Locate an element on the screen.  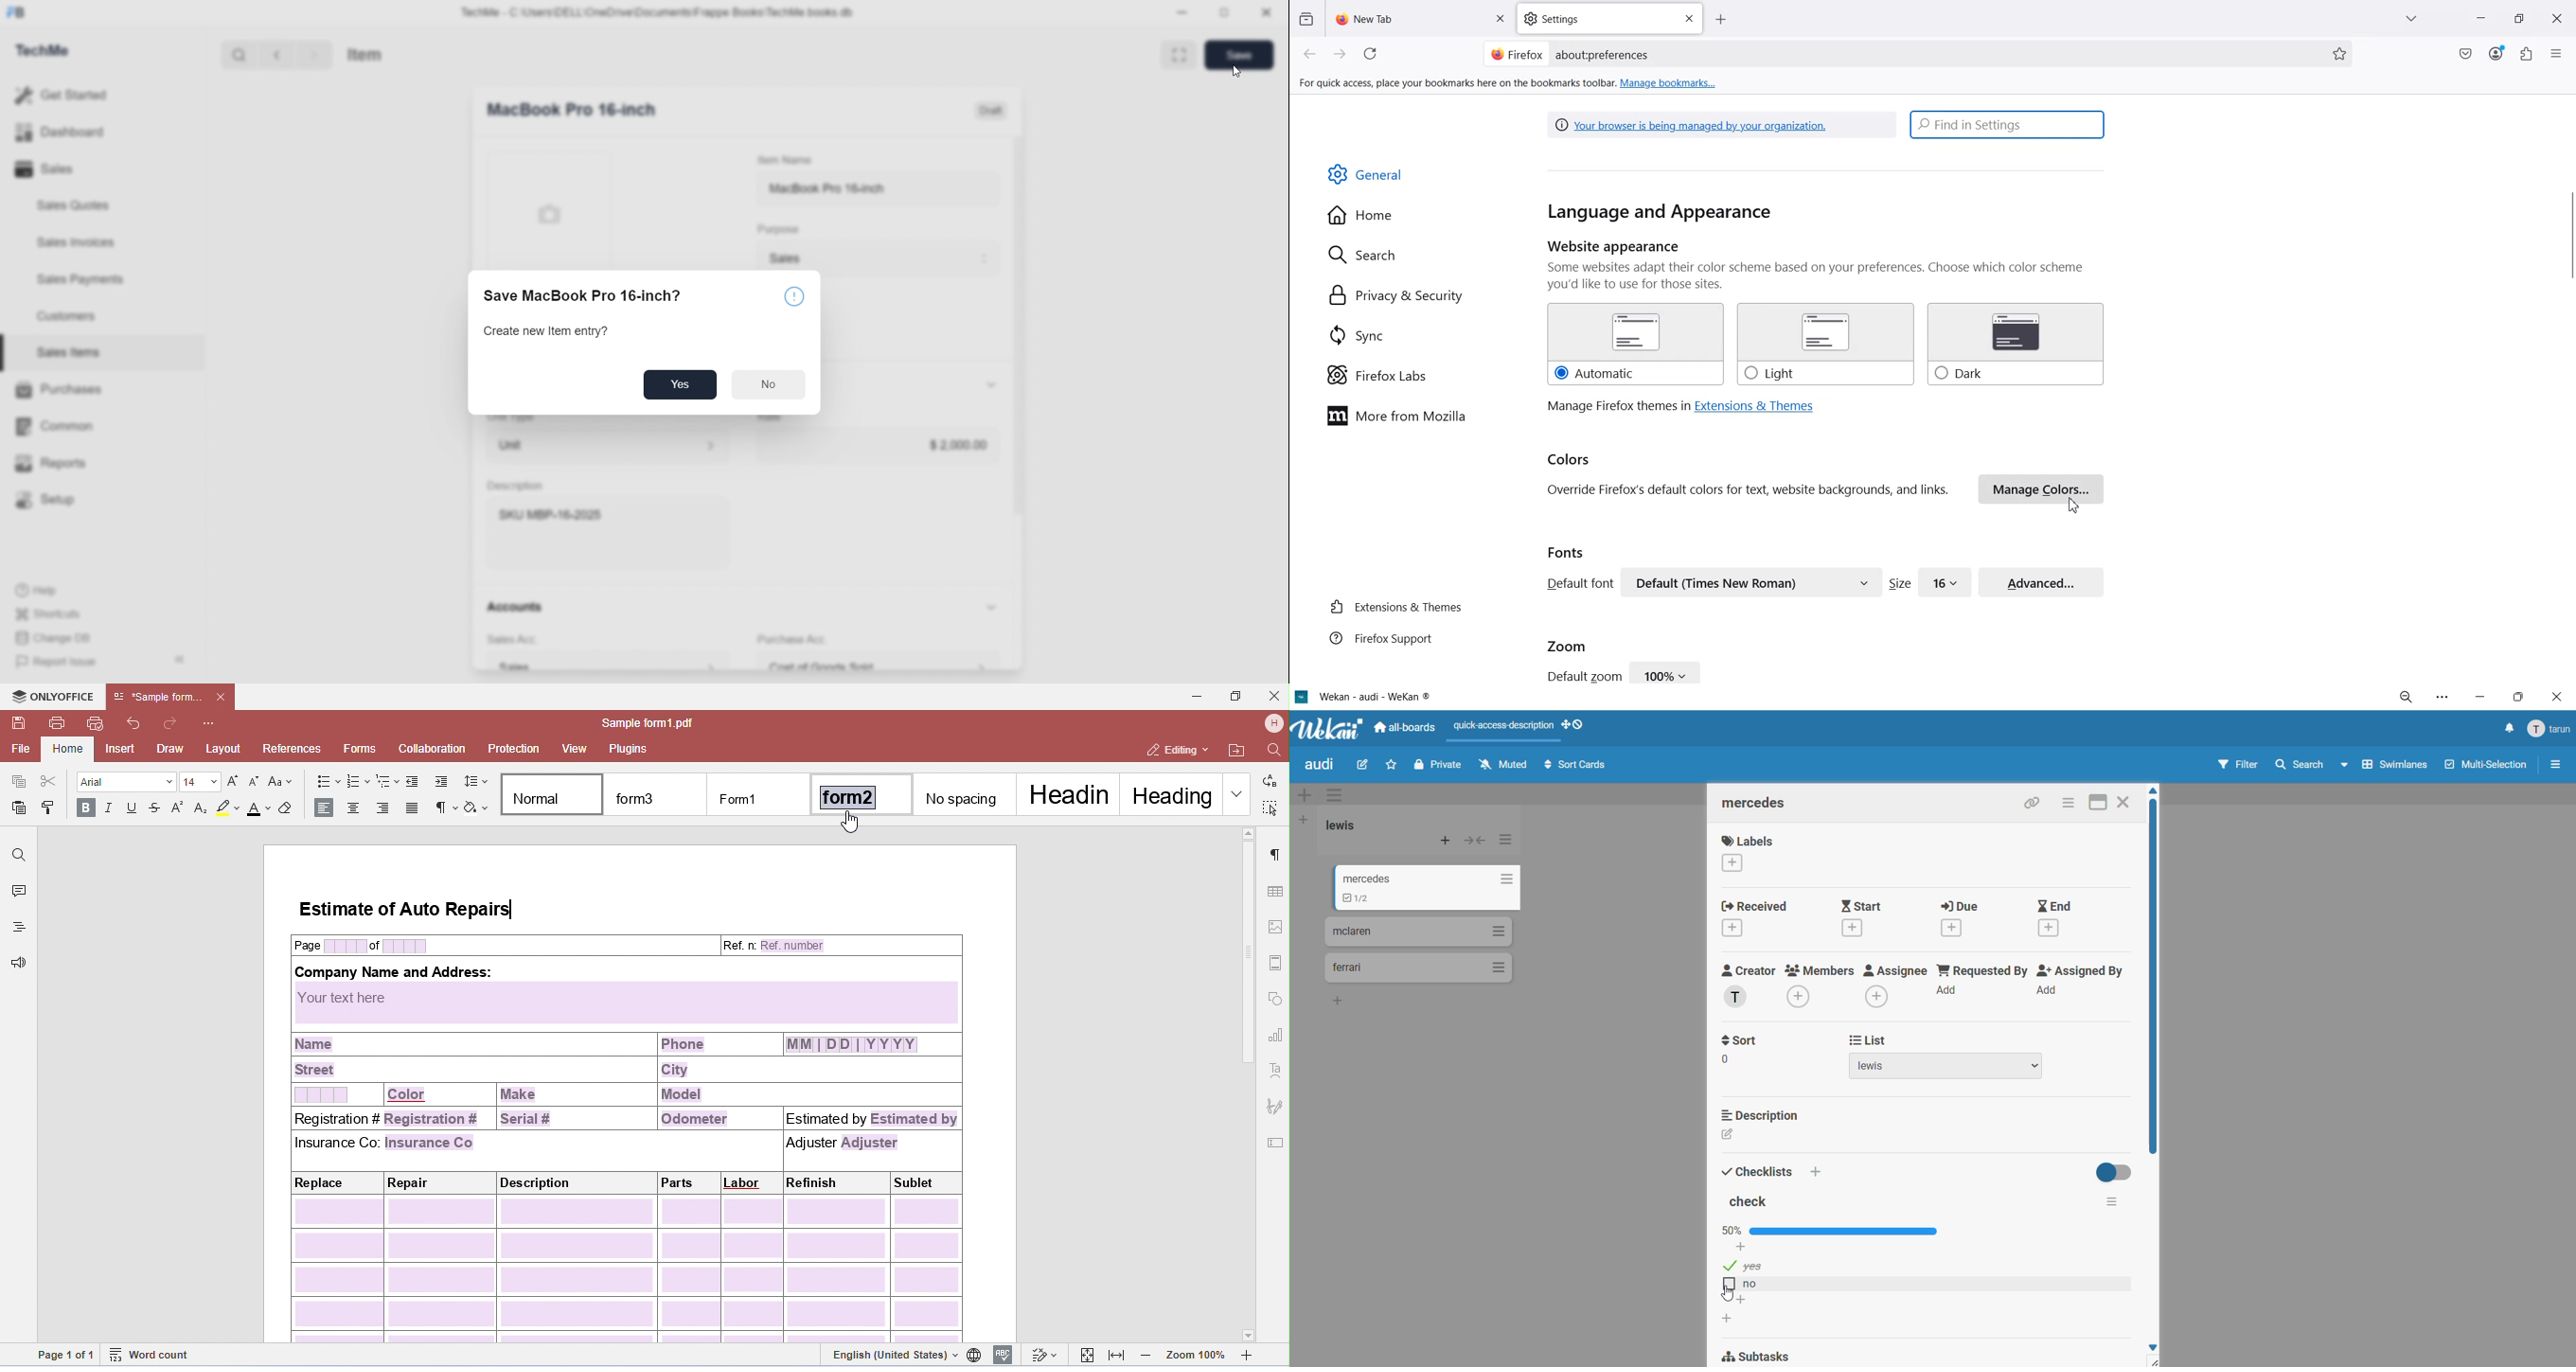
collapse is located at coordinates (1474, 843).